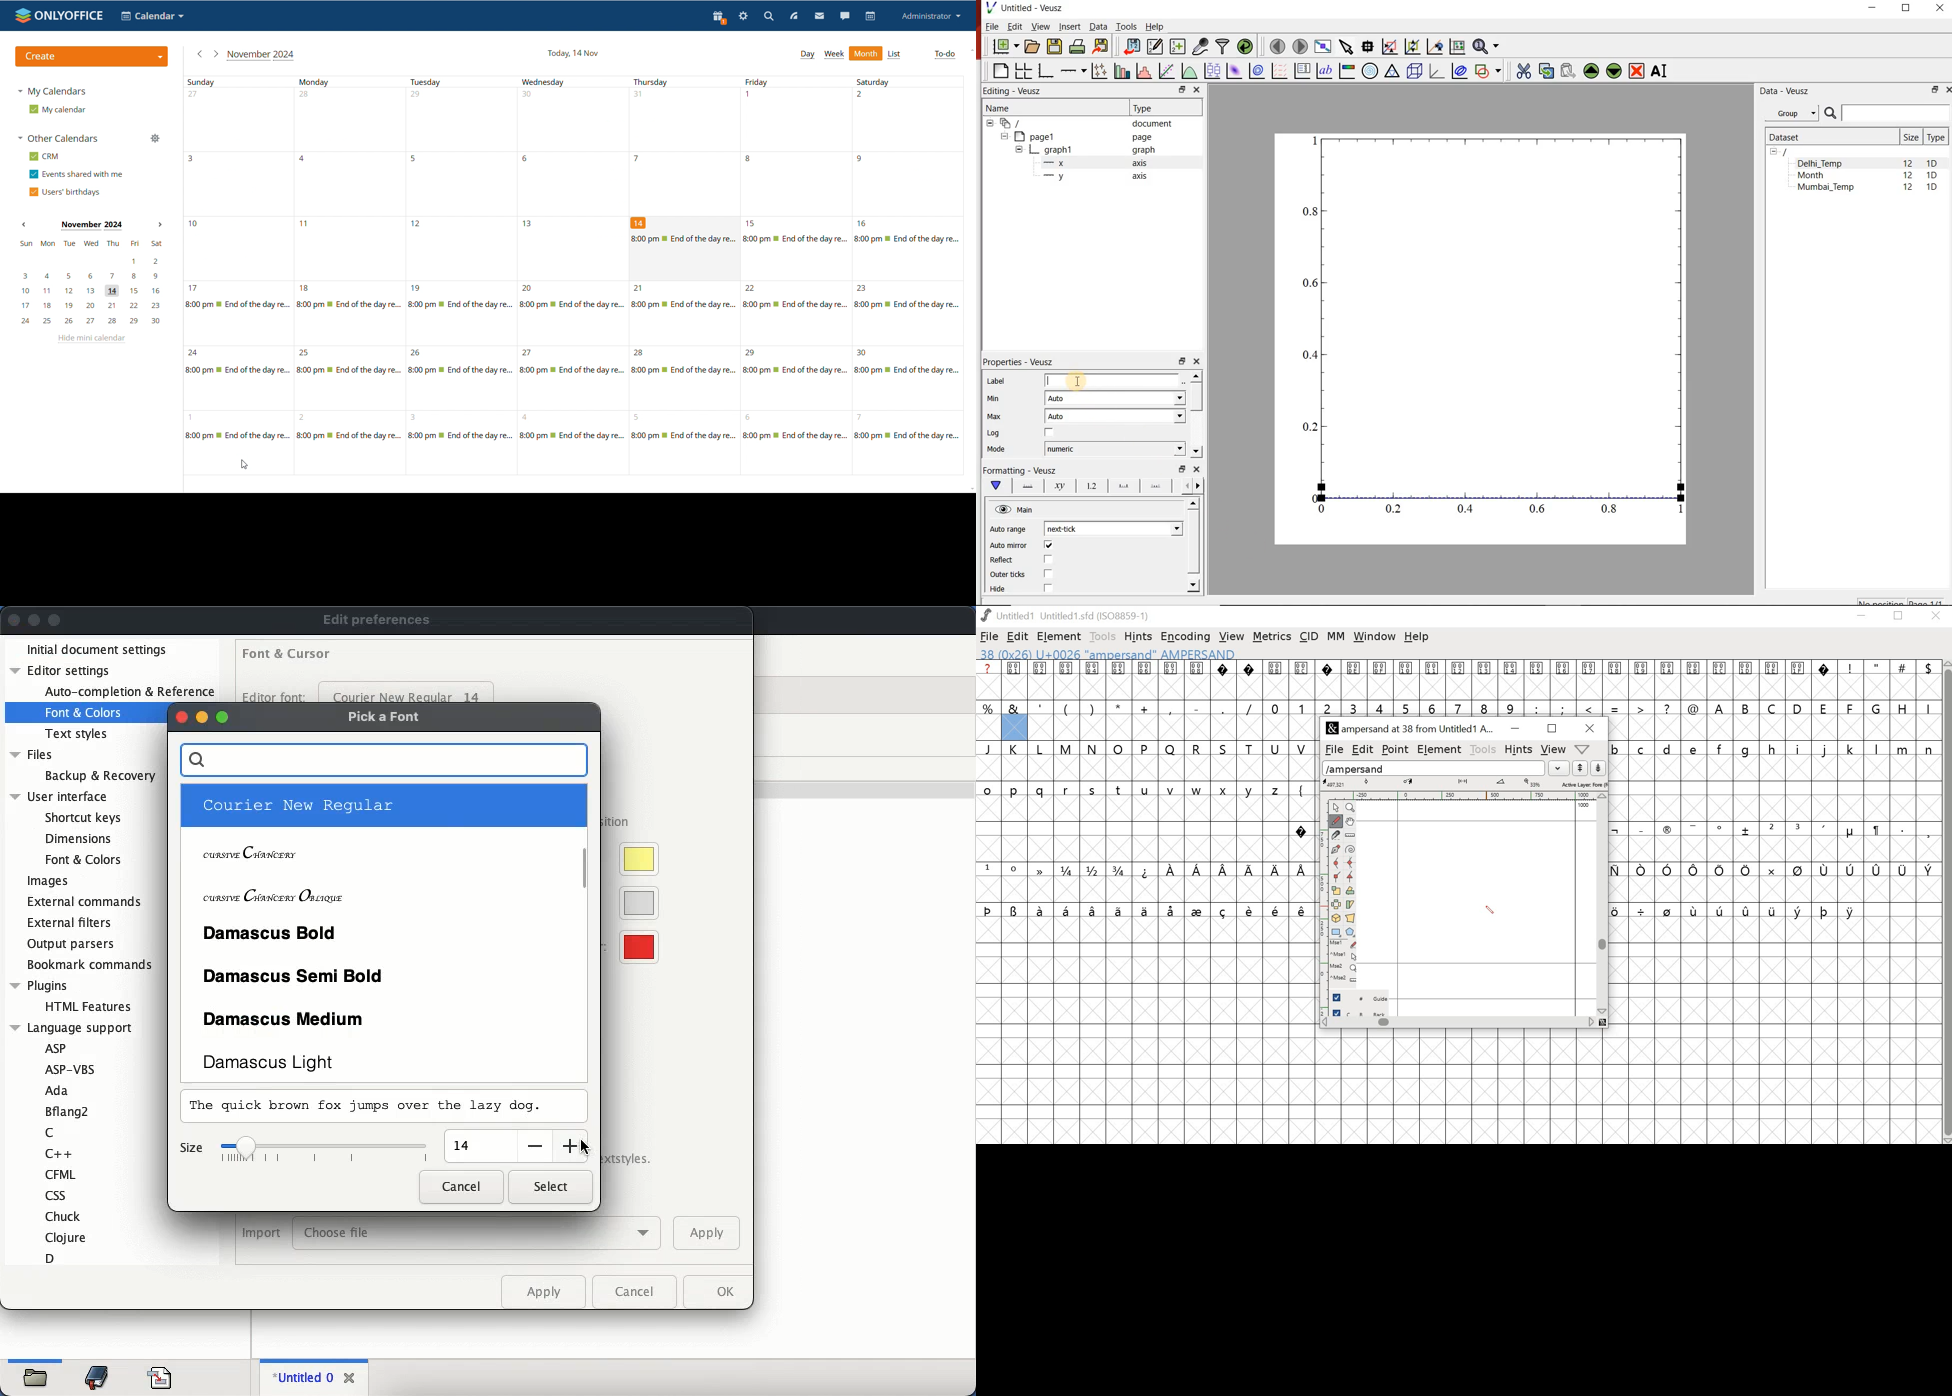 This screenshot has height=1400, width=1960. I want to click on 0008, so click(1196, 679).